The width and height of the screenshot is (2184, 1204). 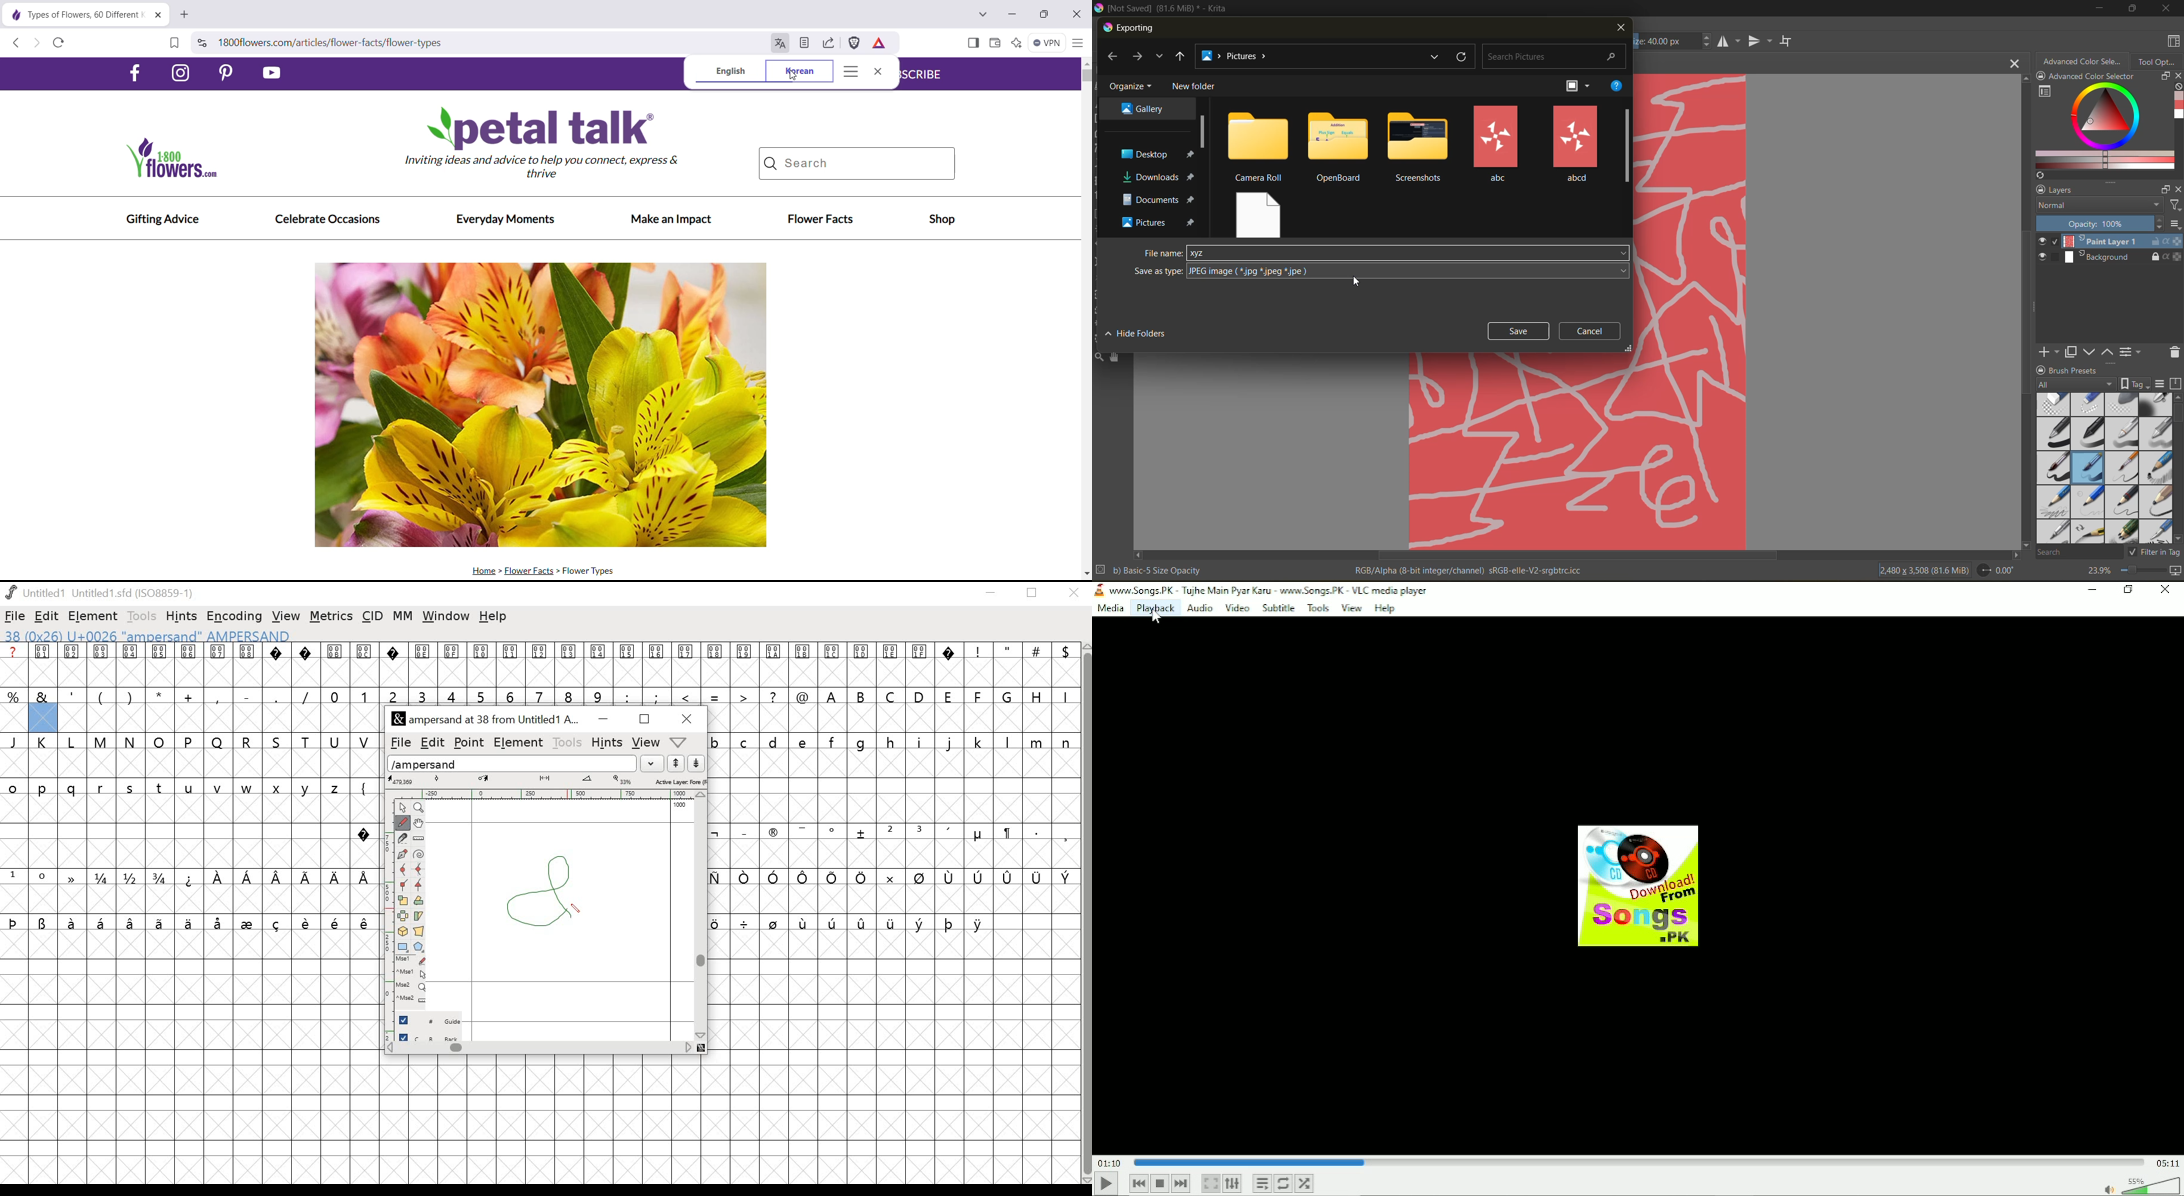 I want to click on horizontal scroll bar, so click(x=1577, y=556).